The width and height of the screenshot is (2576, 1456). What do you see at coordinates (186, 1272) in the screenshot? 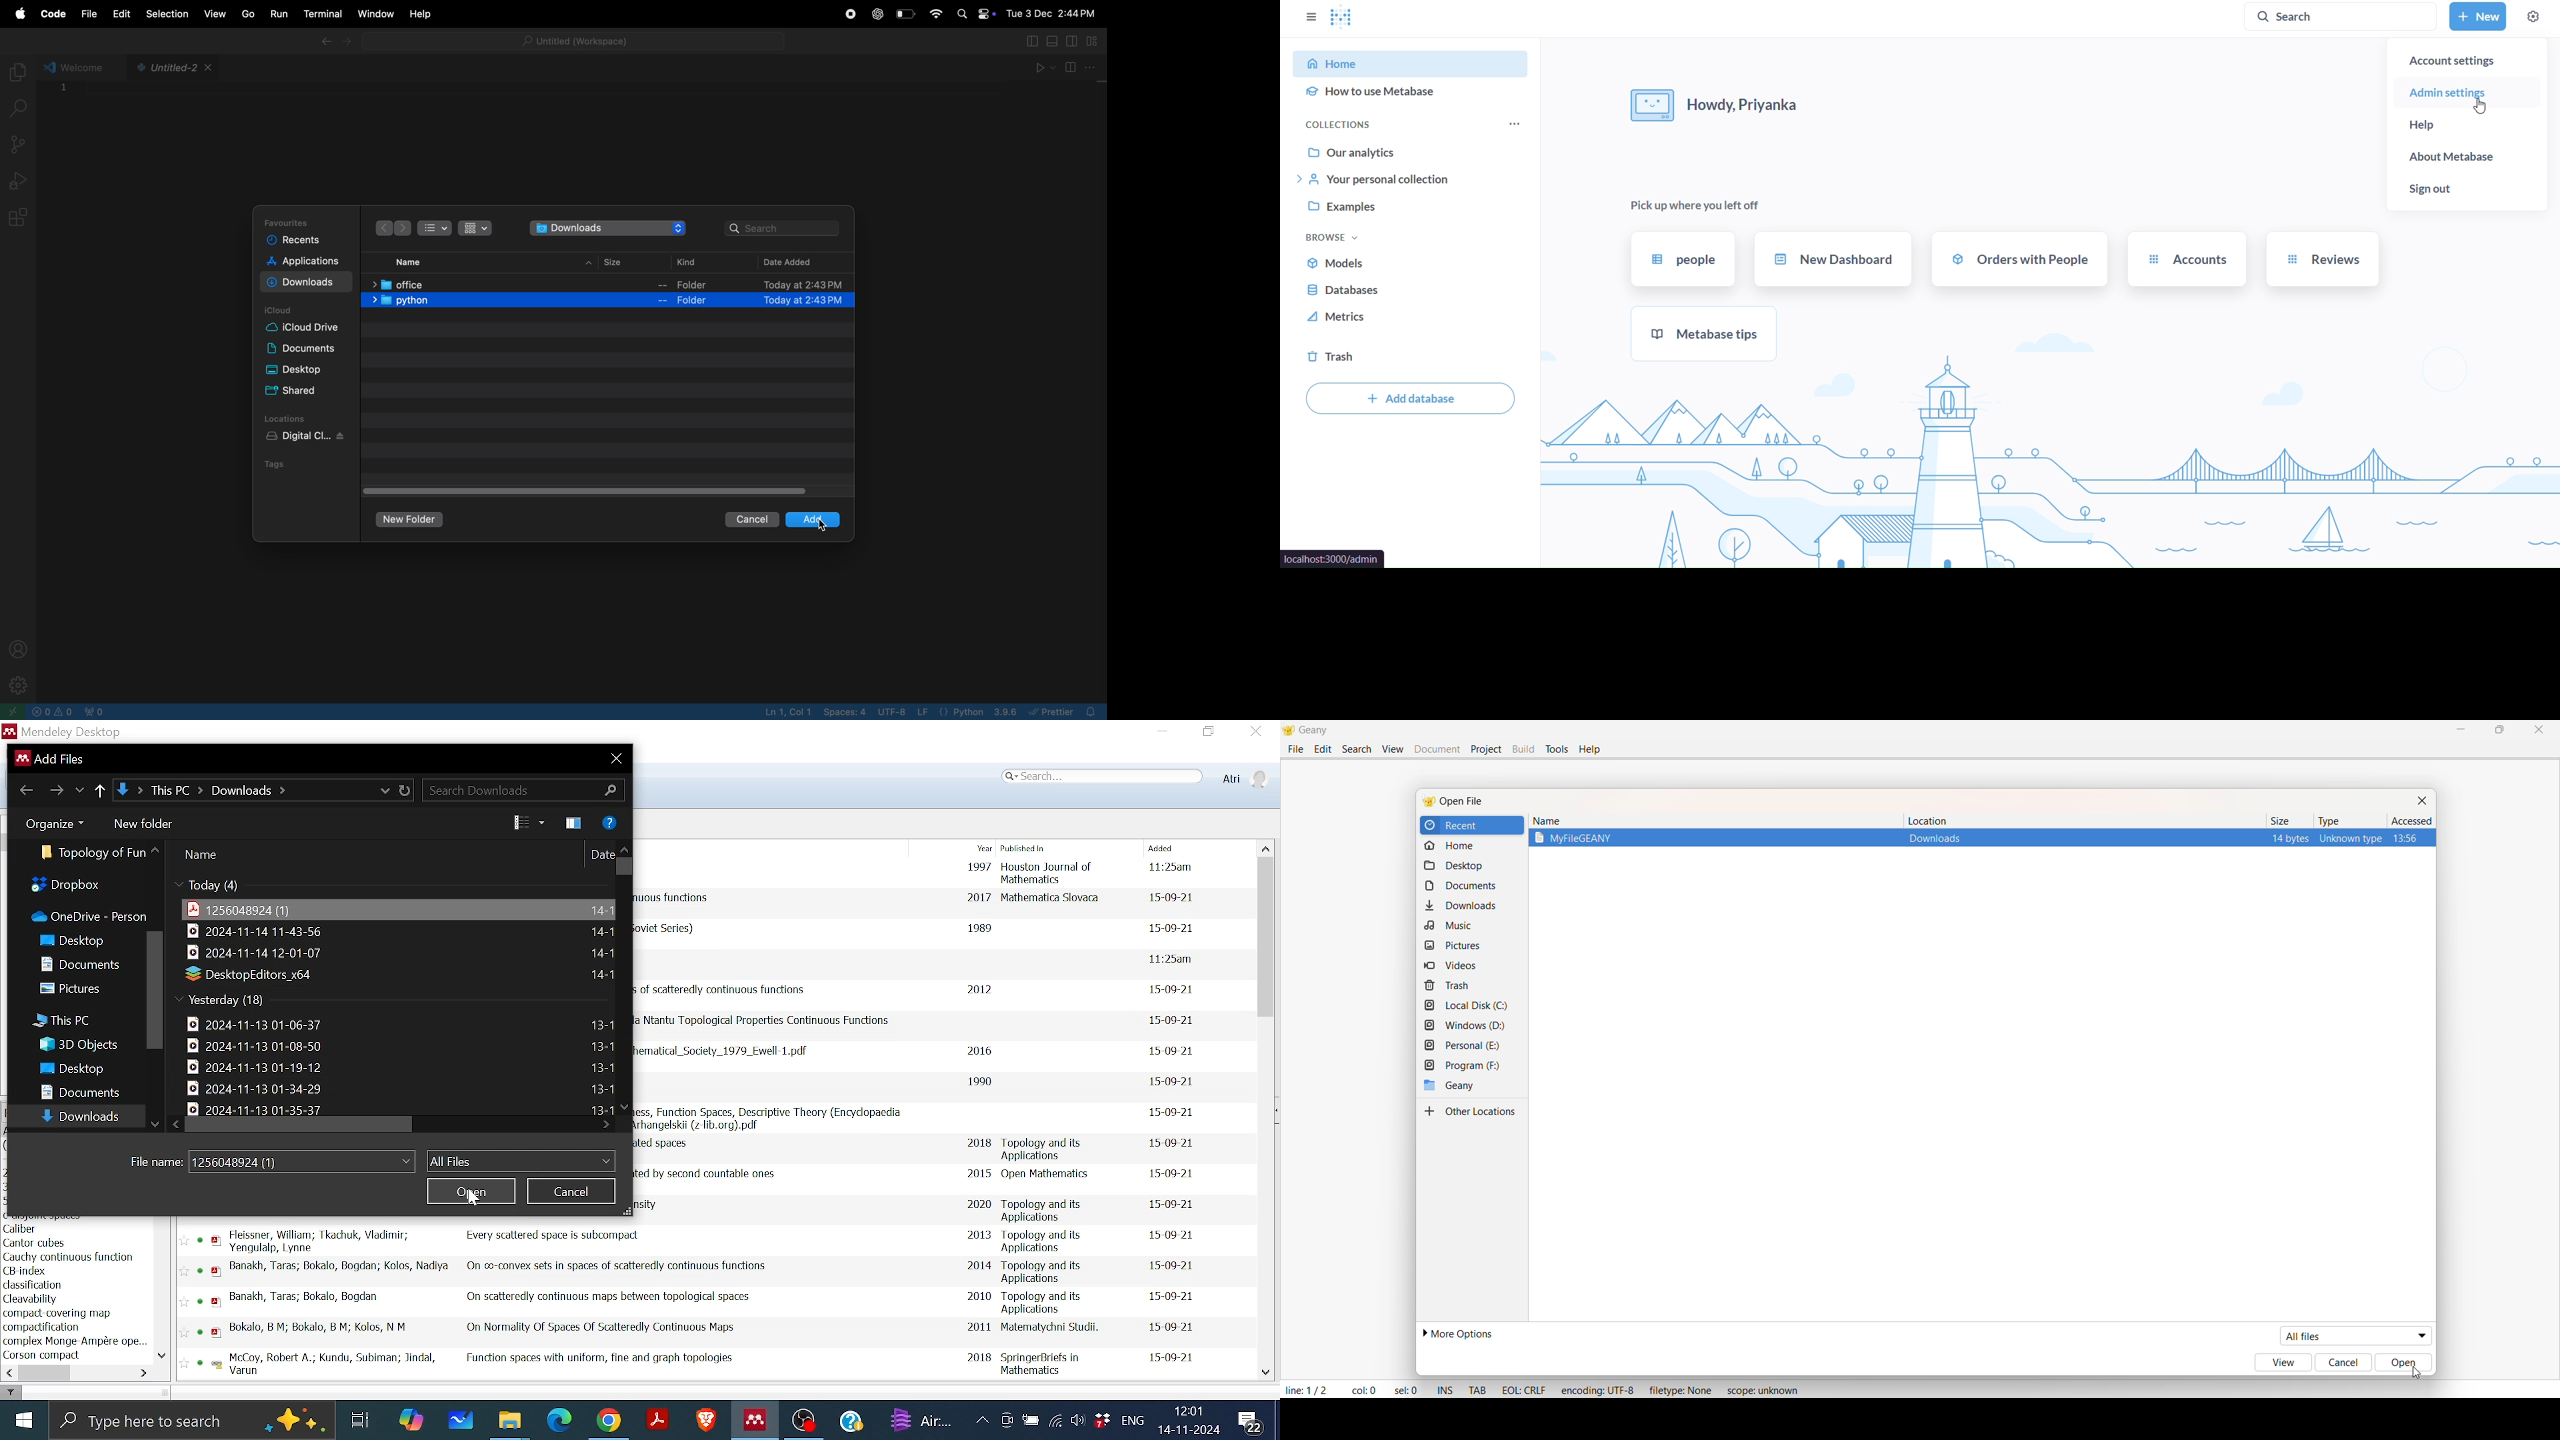
I see `favourite` at bounding box center [186, 1272].